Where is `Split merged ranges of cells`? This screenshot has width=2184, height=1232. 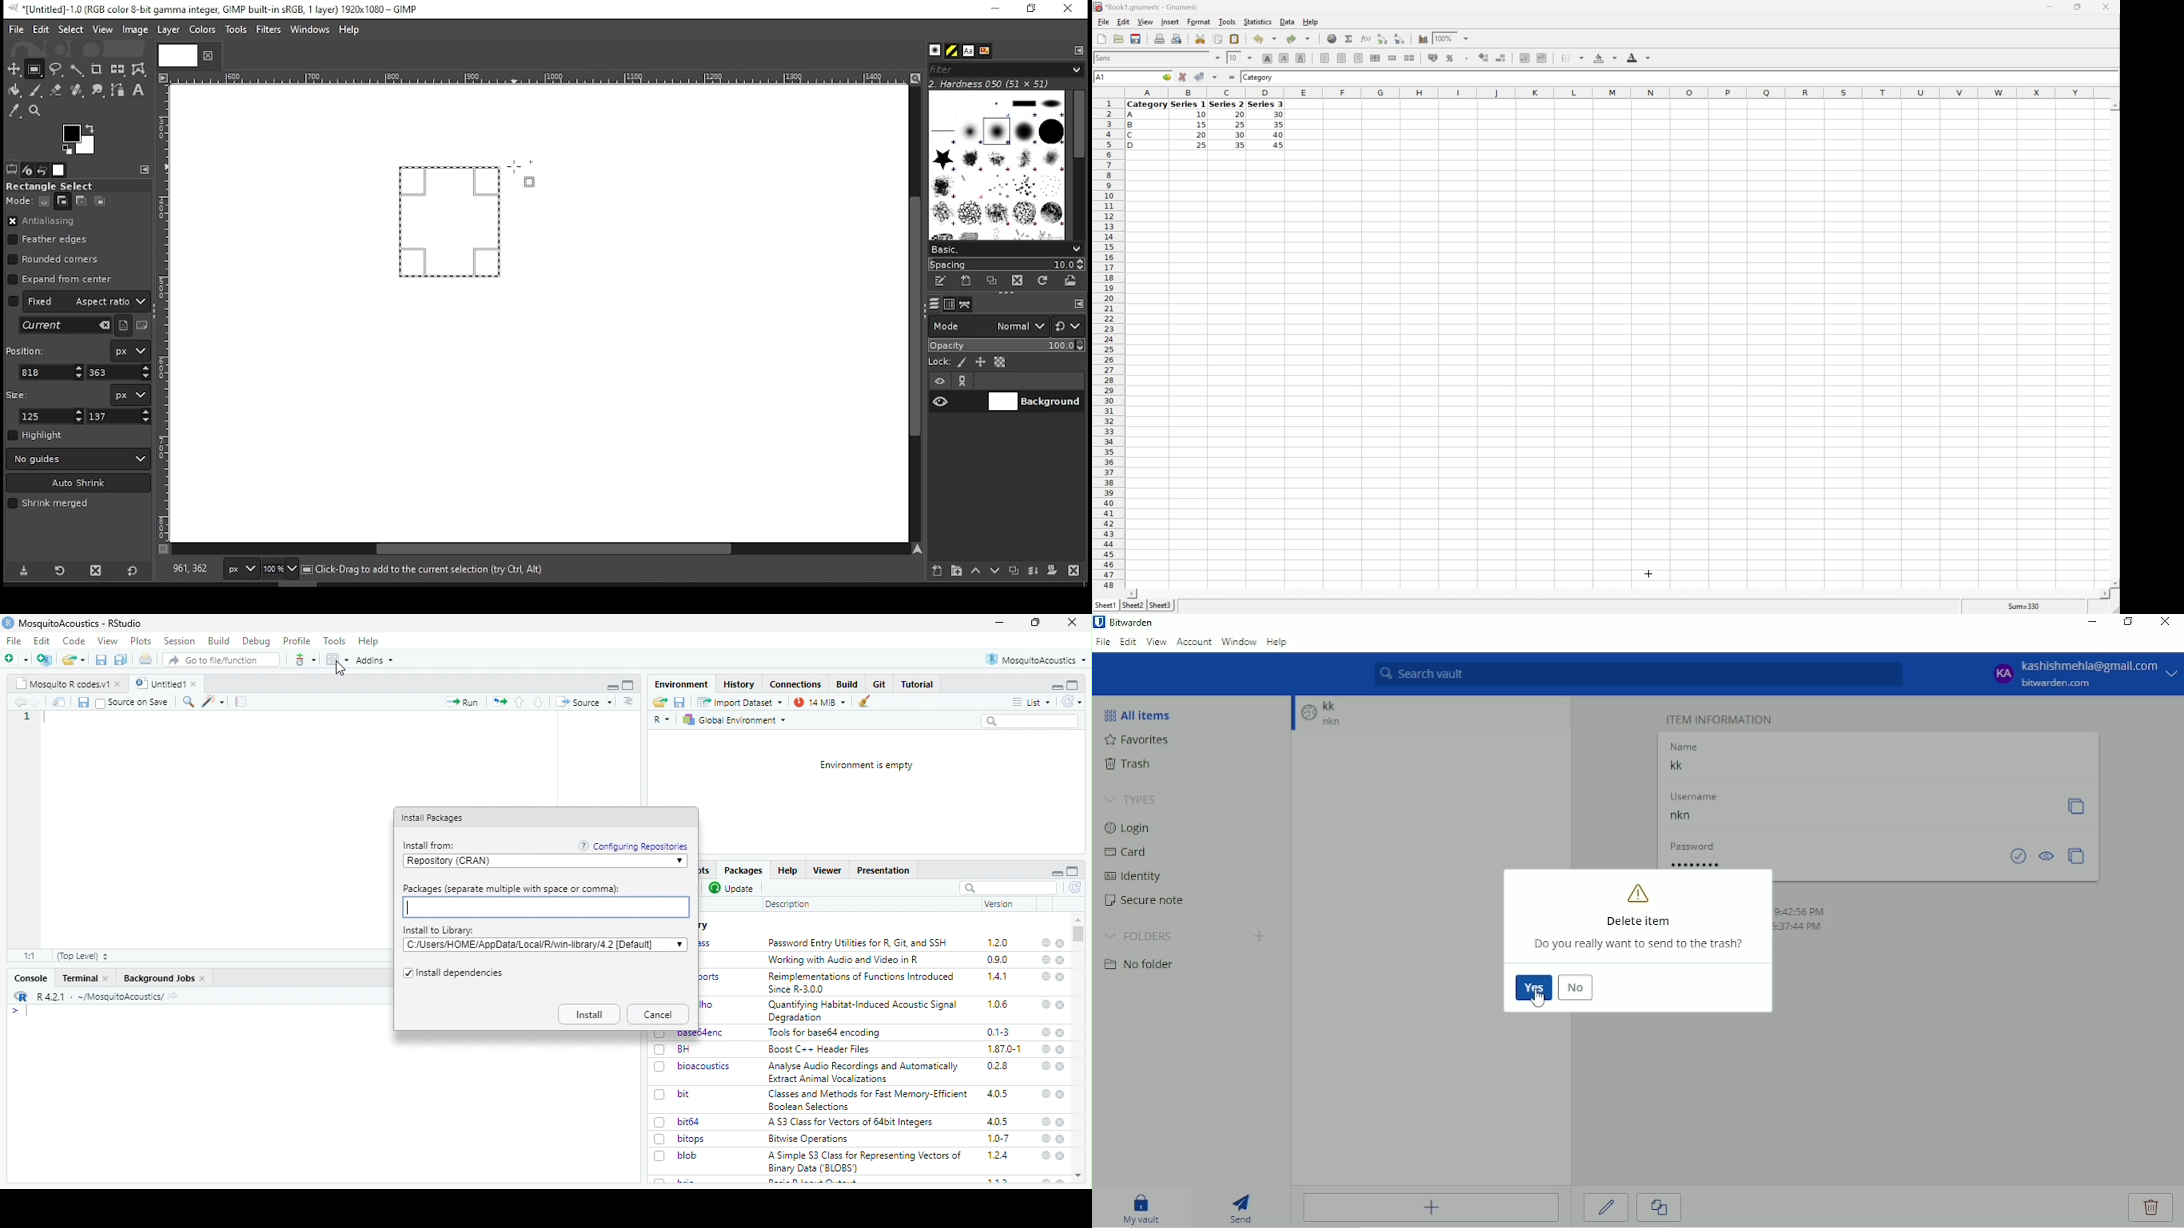 Split merged ranges of cells is located at coordinates (1409, 59).